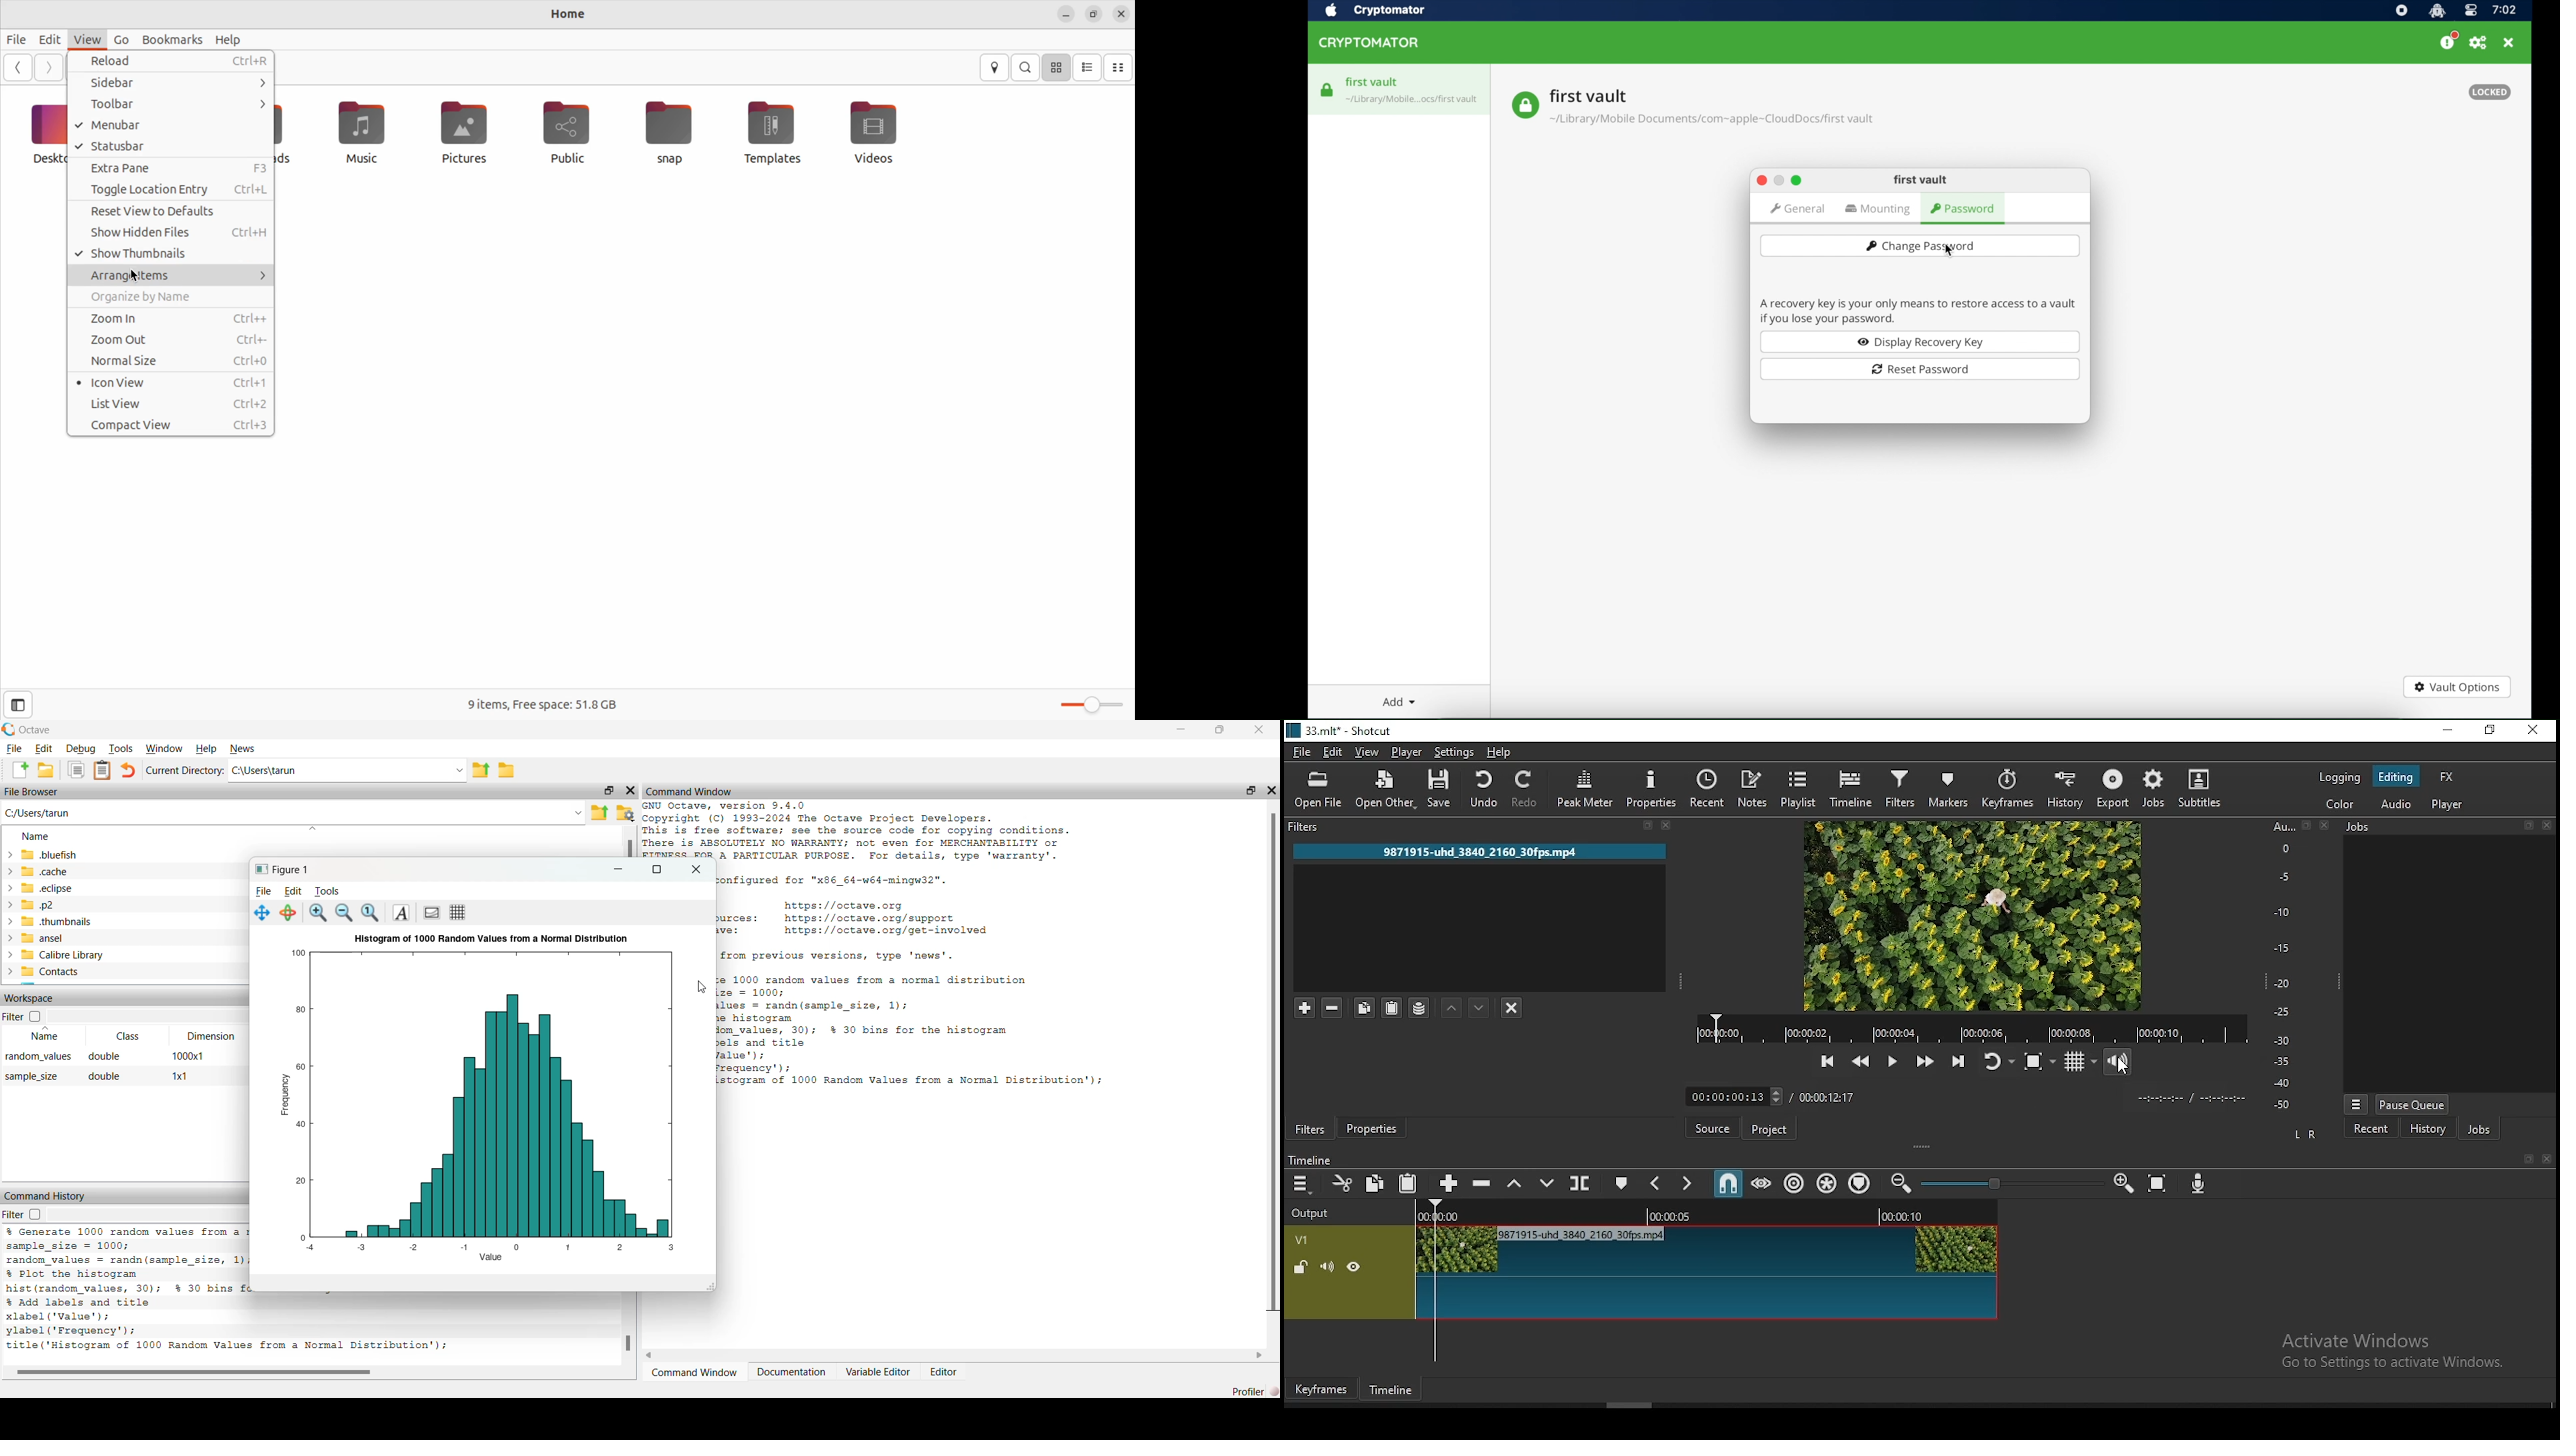 This screenshot has height=1456, width=2576. What do you see at coordinates (165, 749) in the screenshot?
I see `Window` at bounding box center [165, 749].